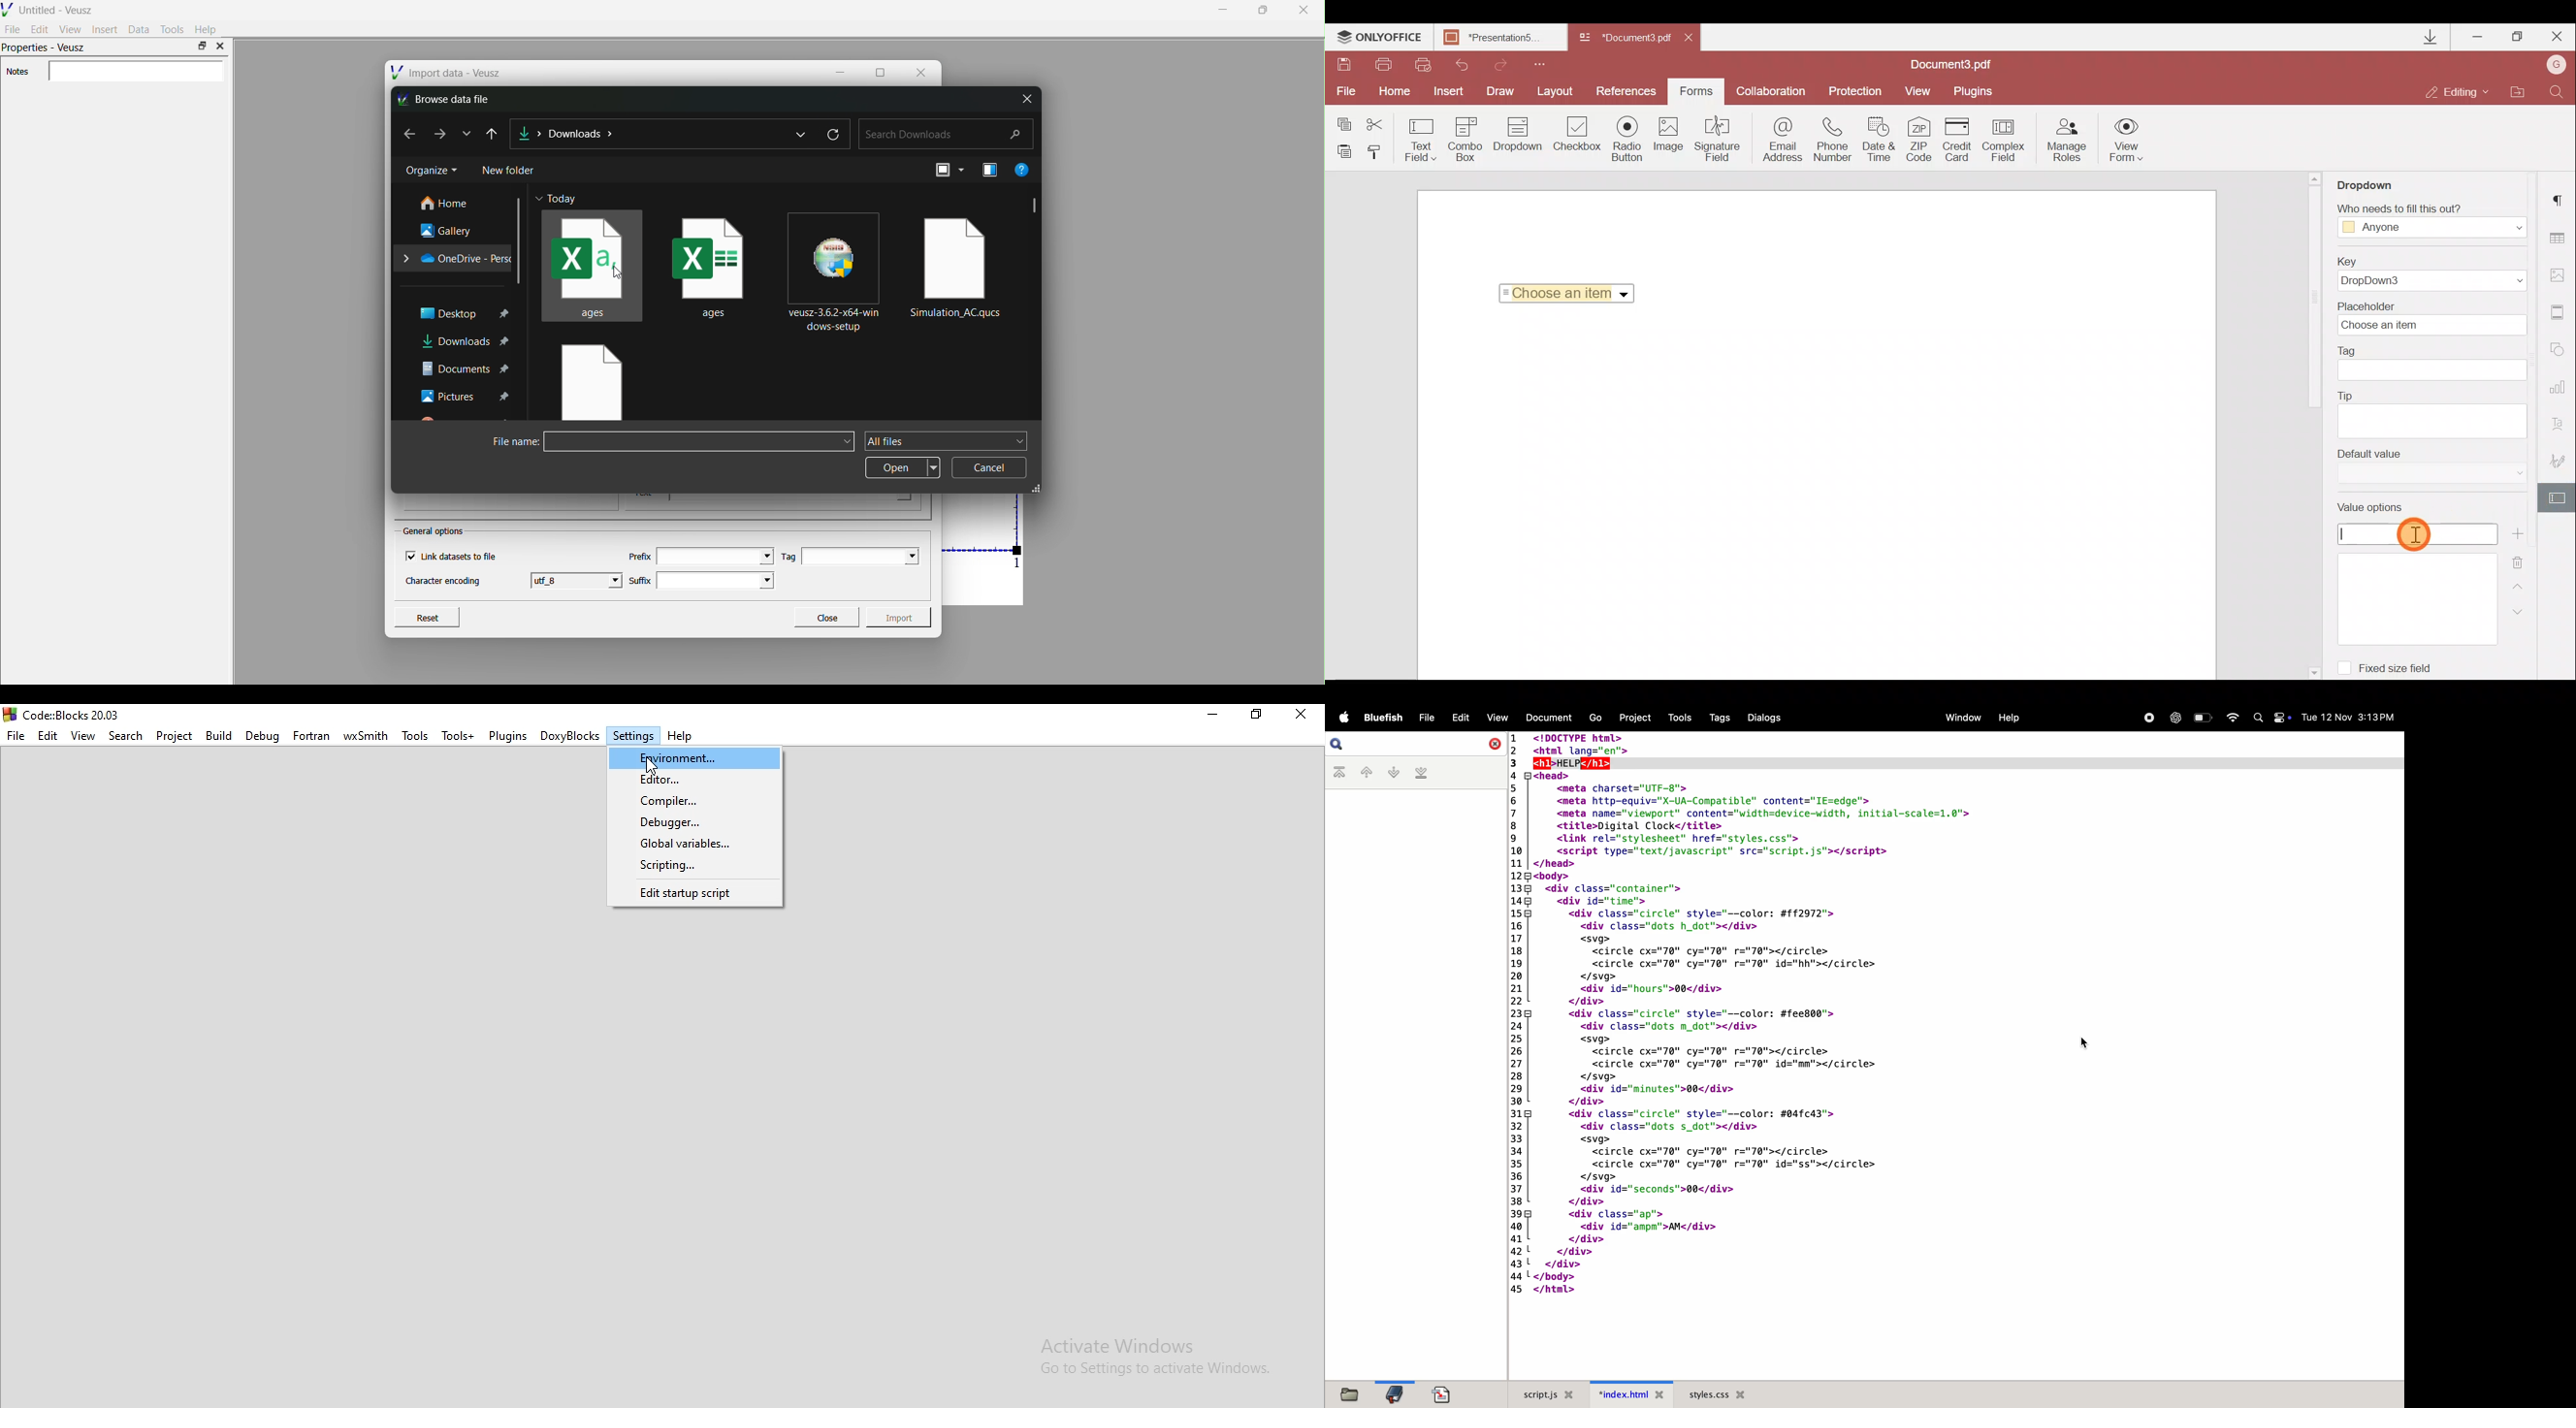 This screenshot has width=2576, height=1428. I want to click on Pictures, so click(466, 396).